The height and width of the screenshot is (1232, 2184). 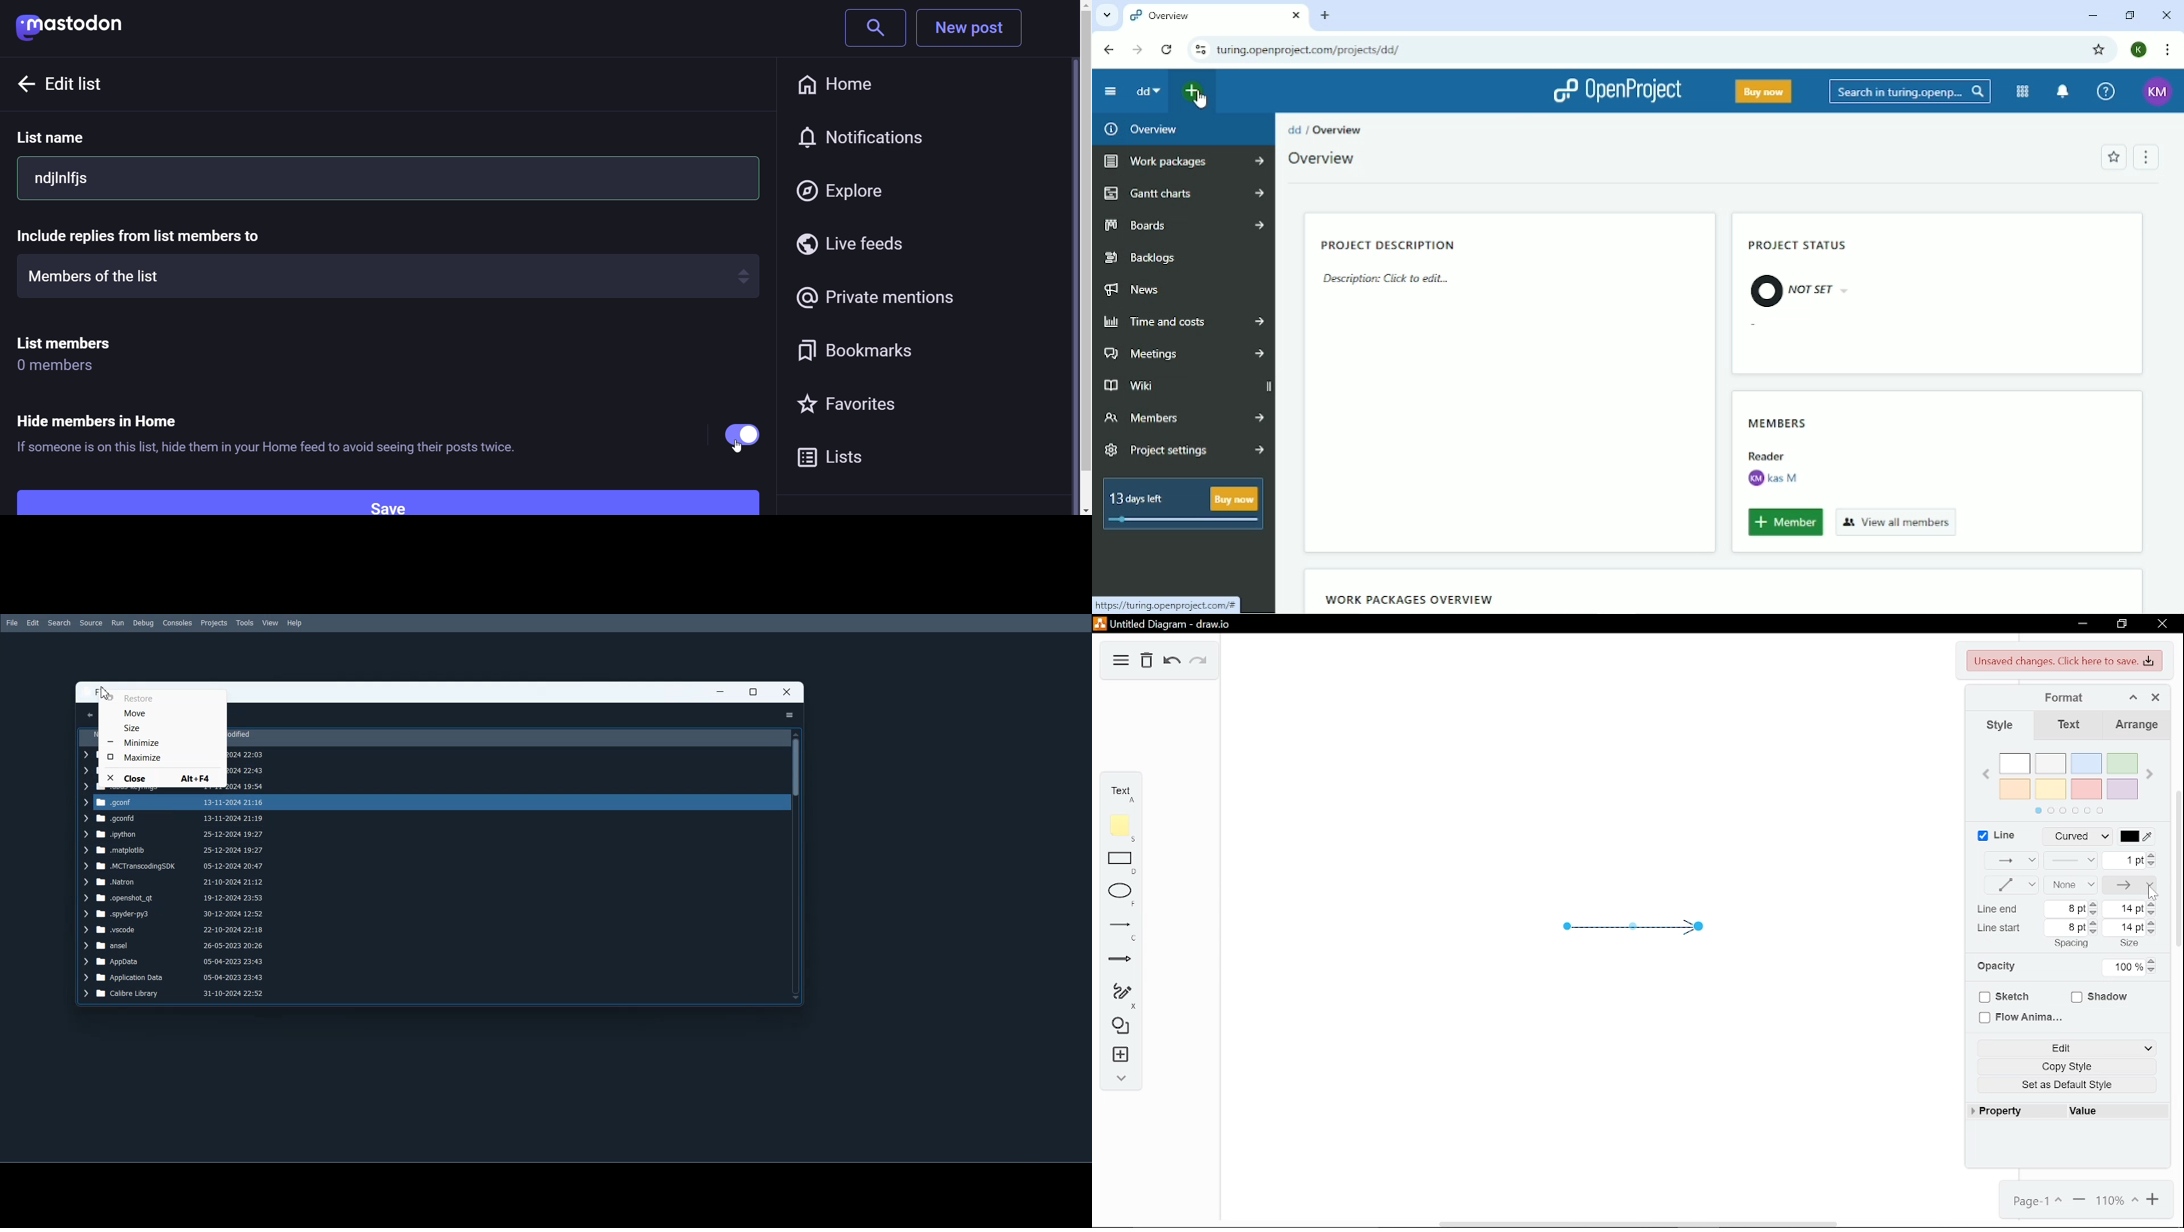 I want to click on .vscode 22-10-2024 22:18, so click(x=175, y=931).